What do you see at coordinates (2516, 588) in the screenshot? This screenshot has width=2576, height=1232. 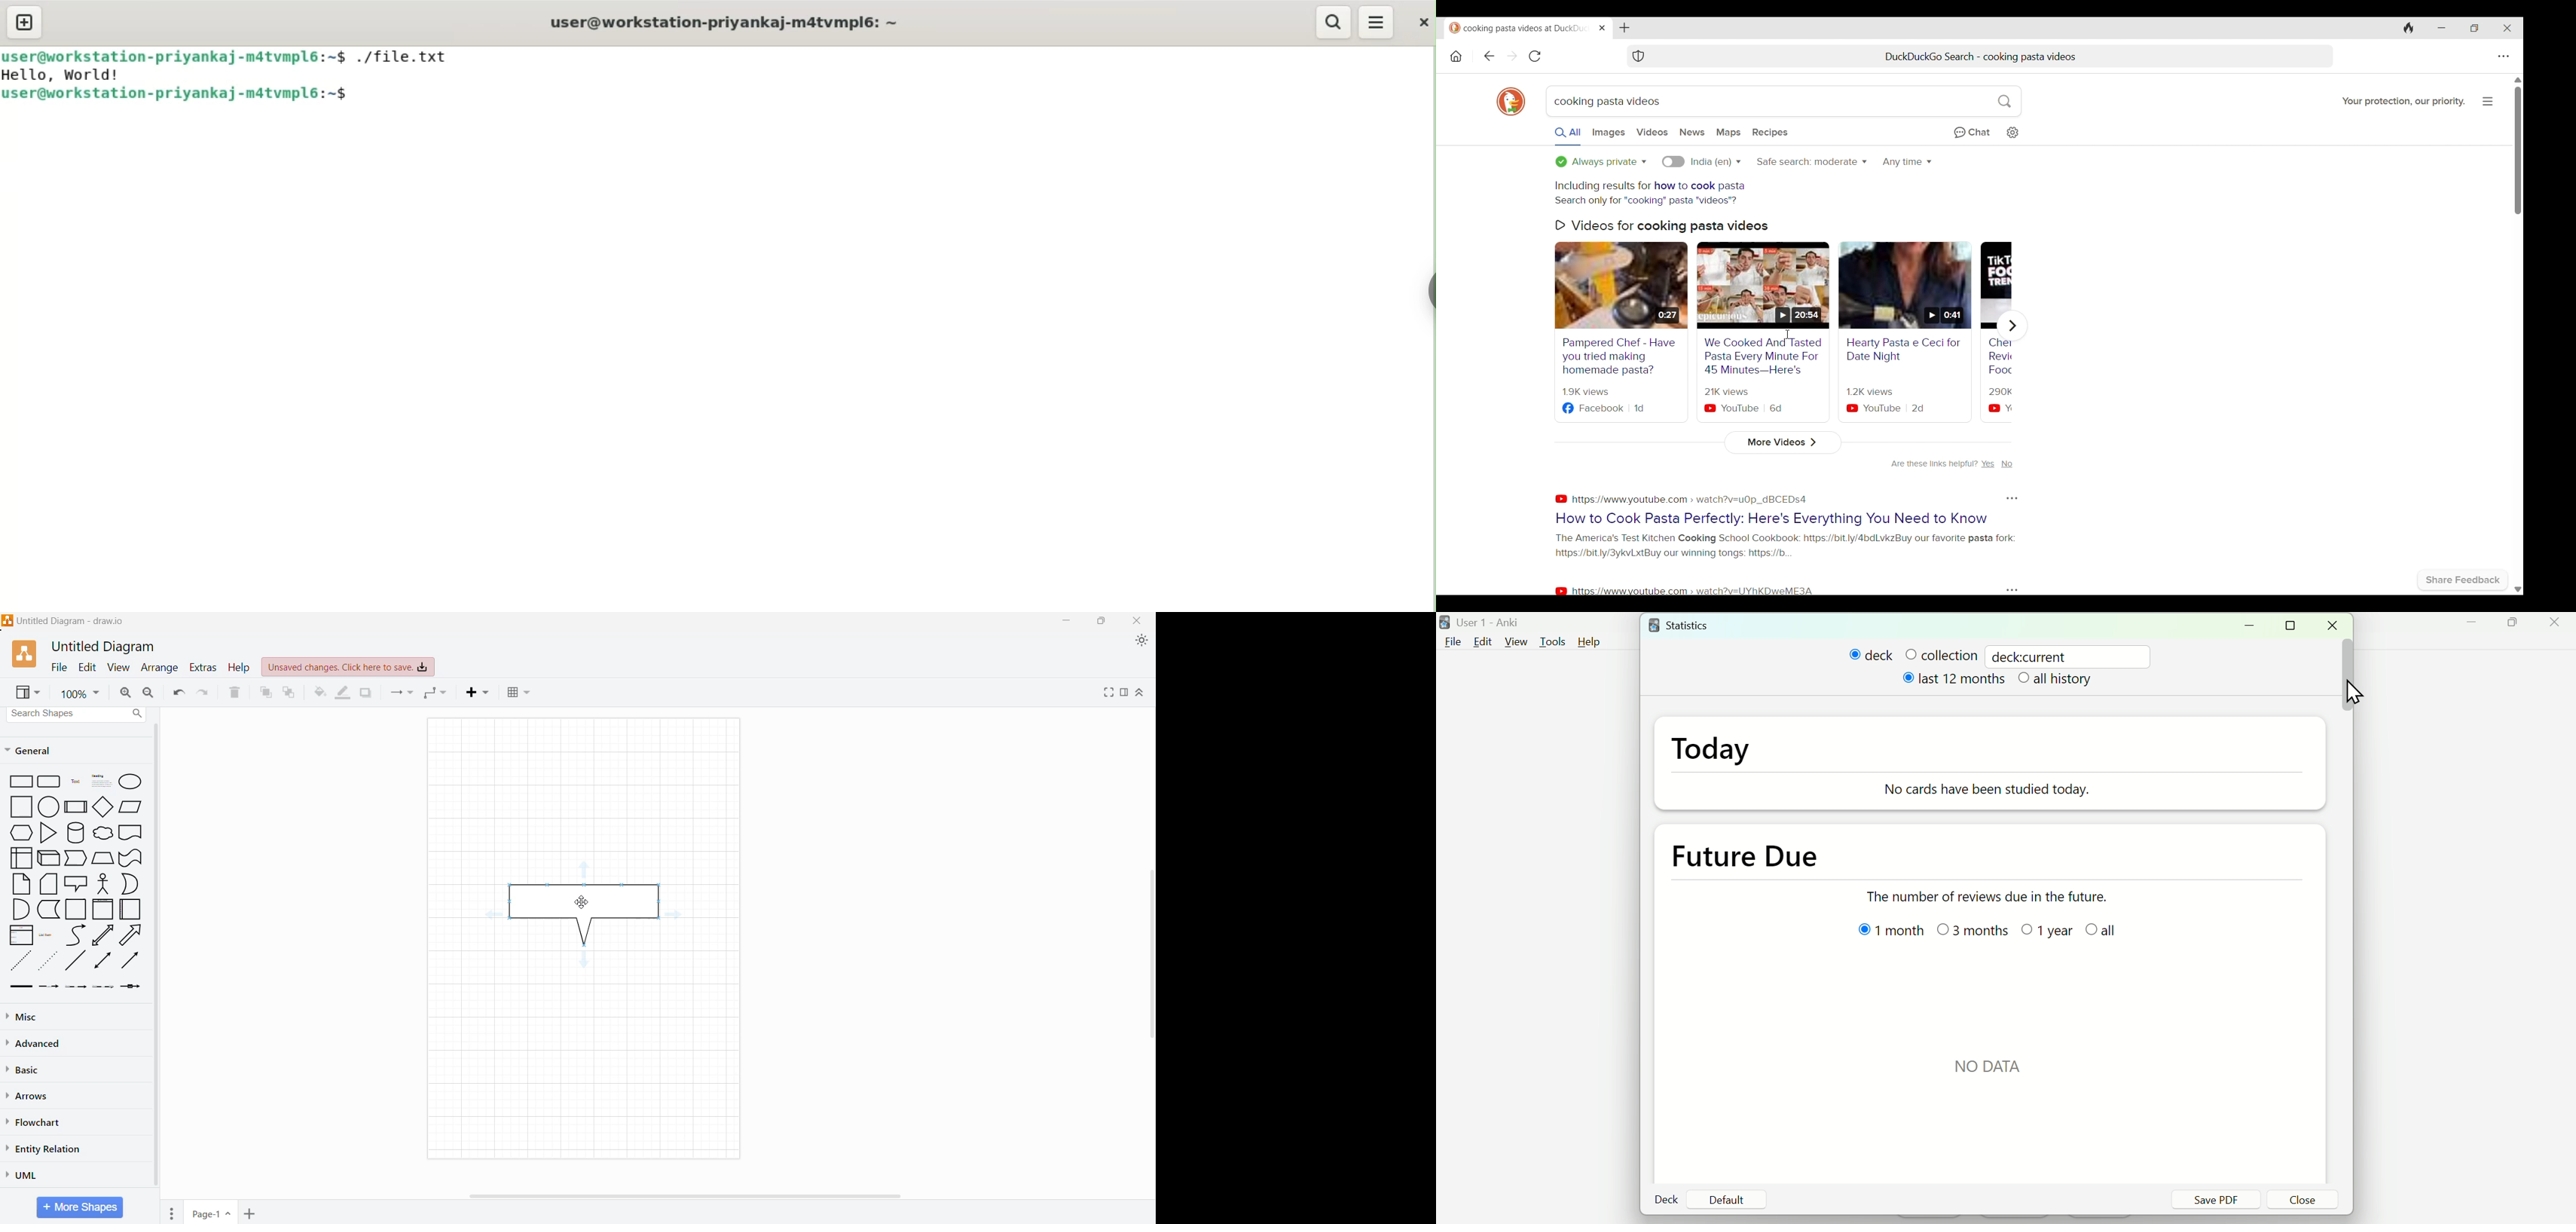 I see `Scroll down` at bounding box center [2516, 588].